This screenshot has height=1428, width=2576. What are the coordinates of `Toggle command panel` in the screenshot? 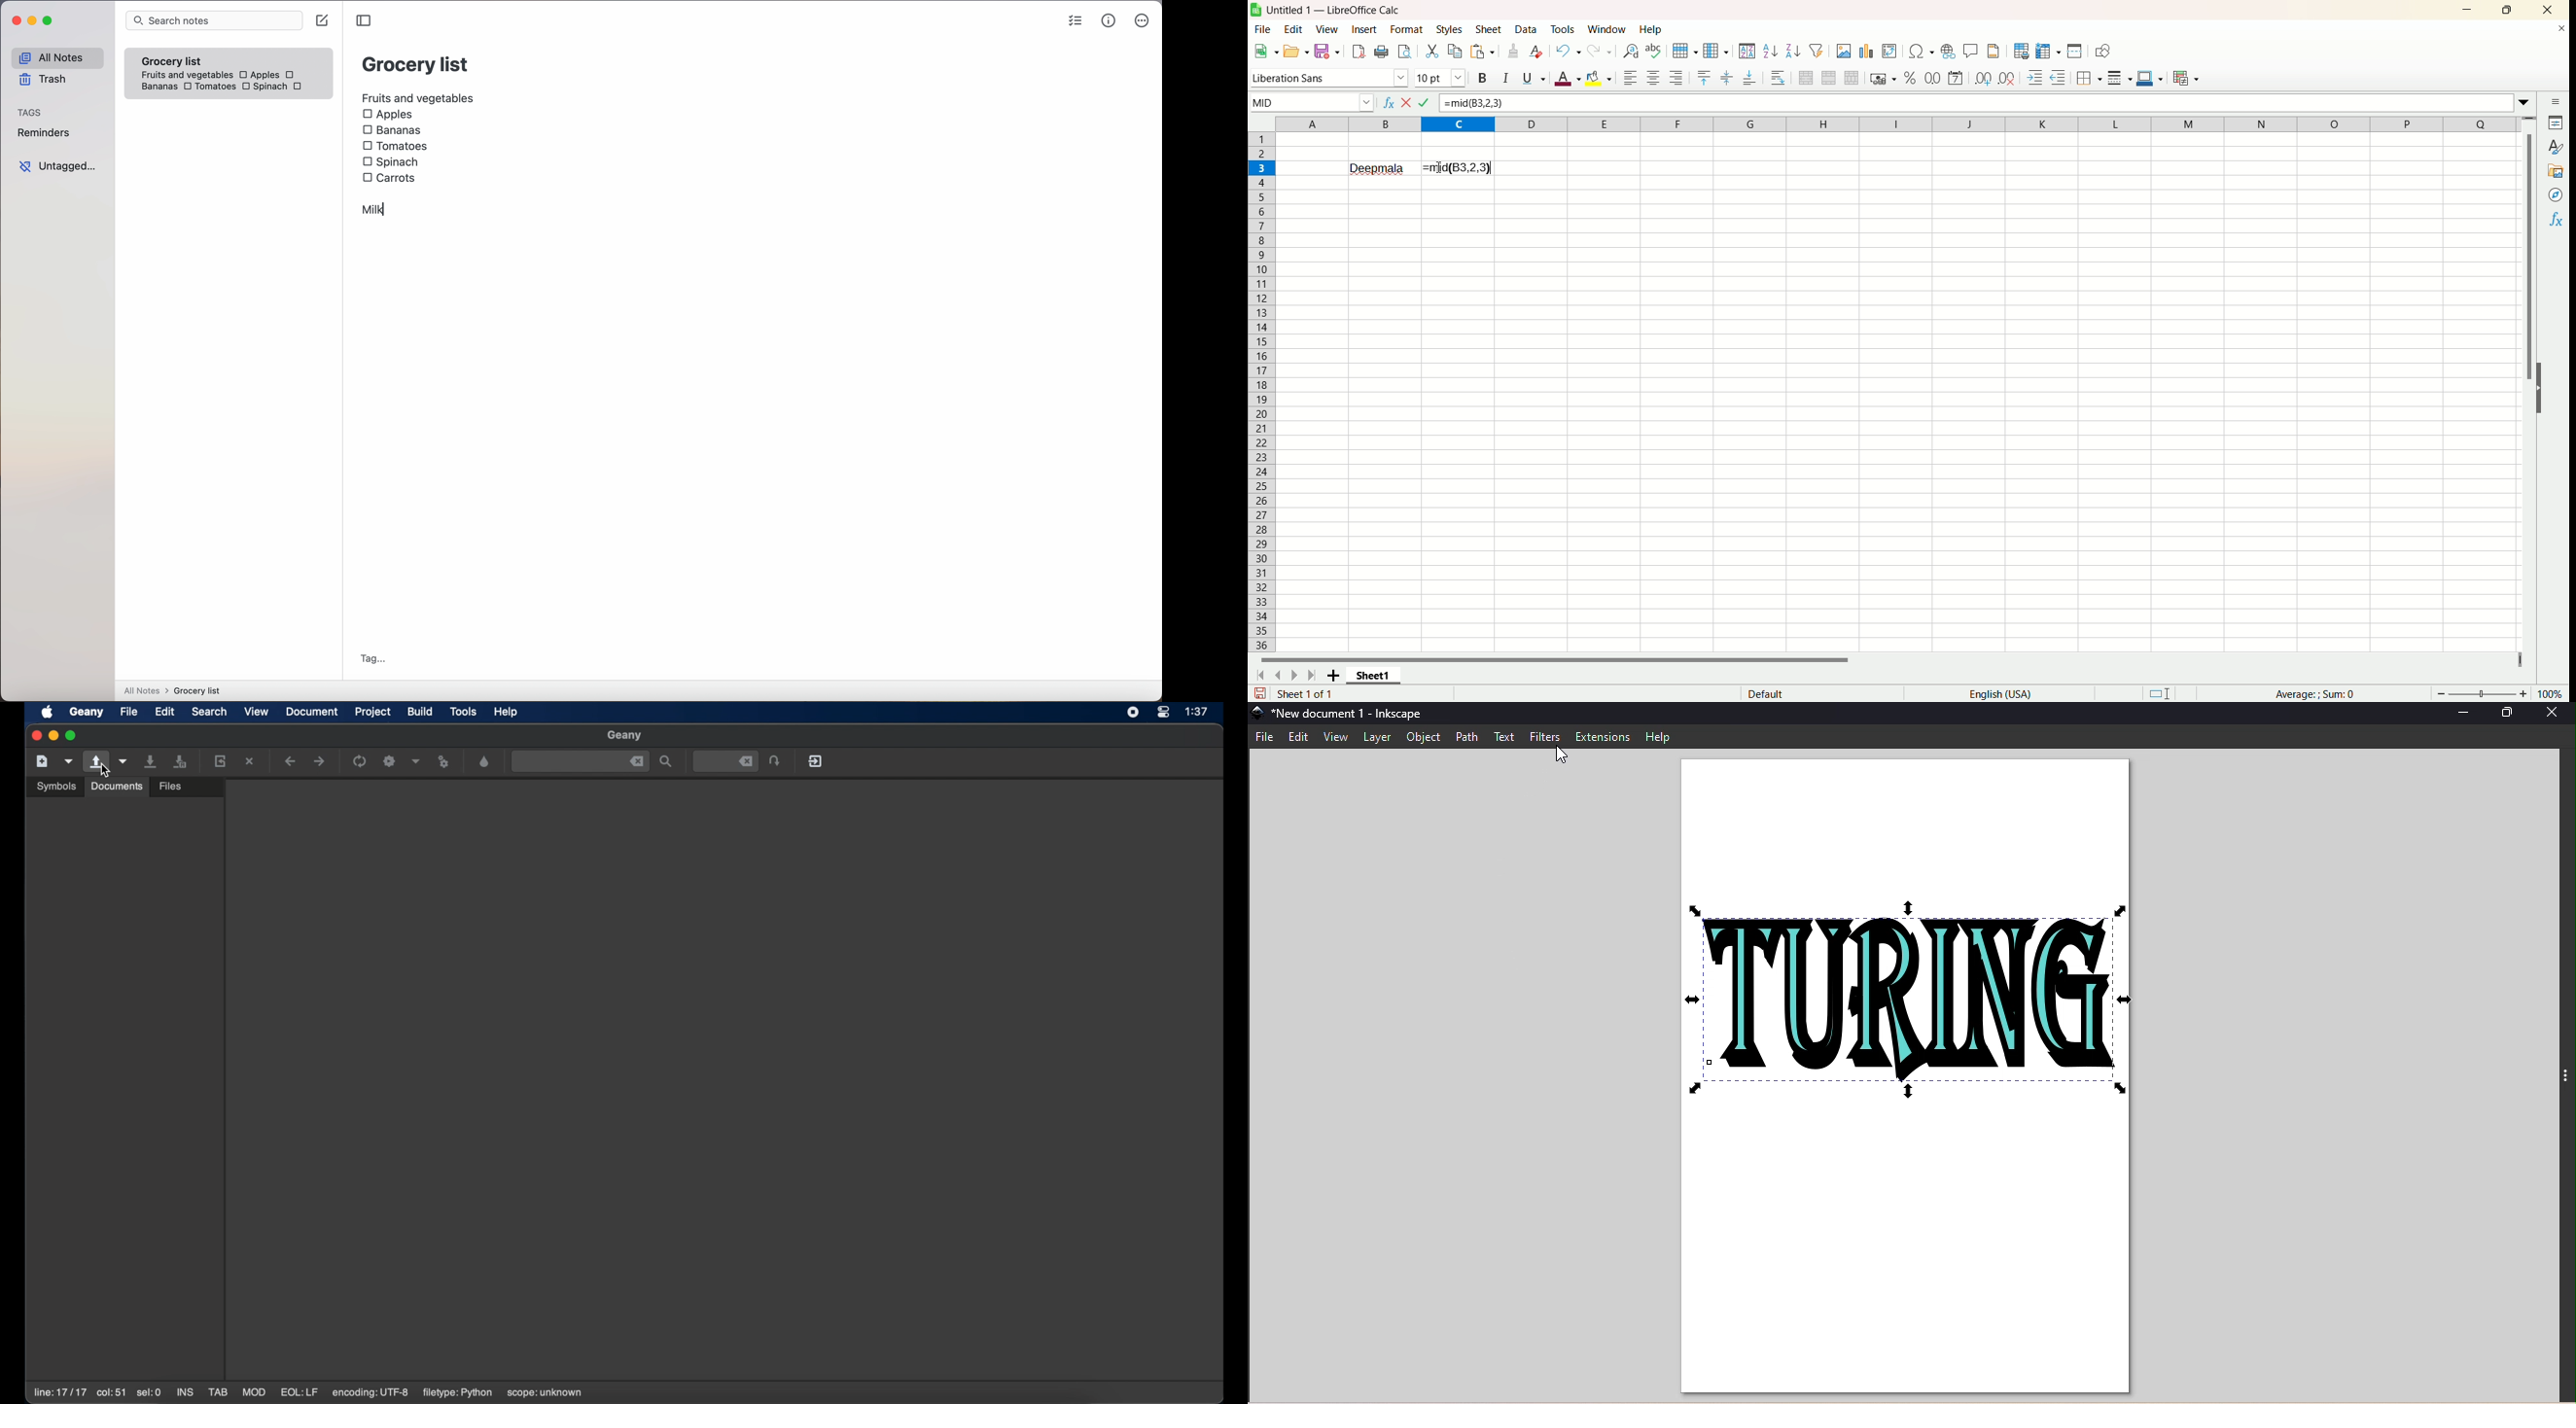 It's located at (2565, 1081).